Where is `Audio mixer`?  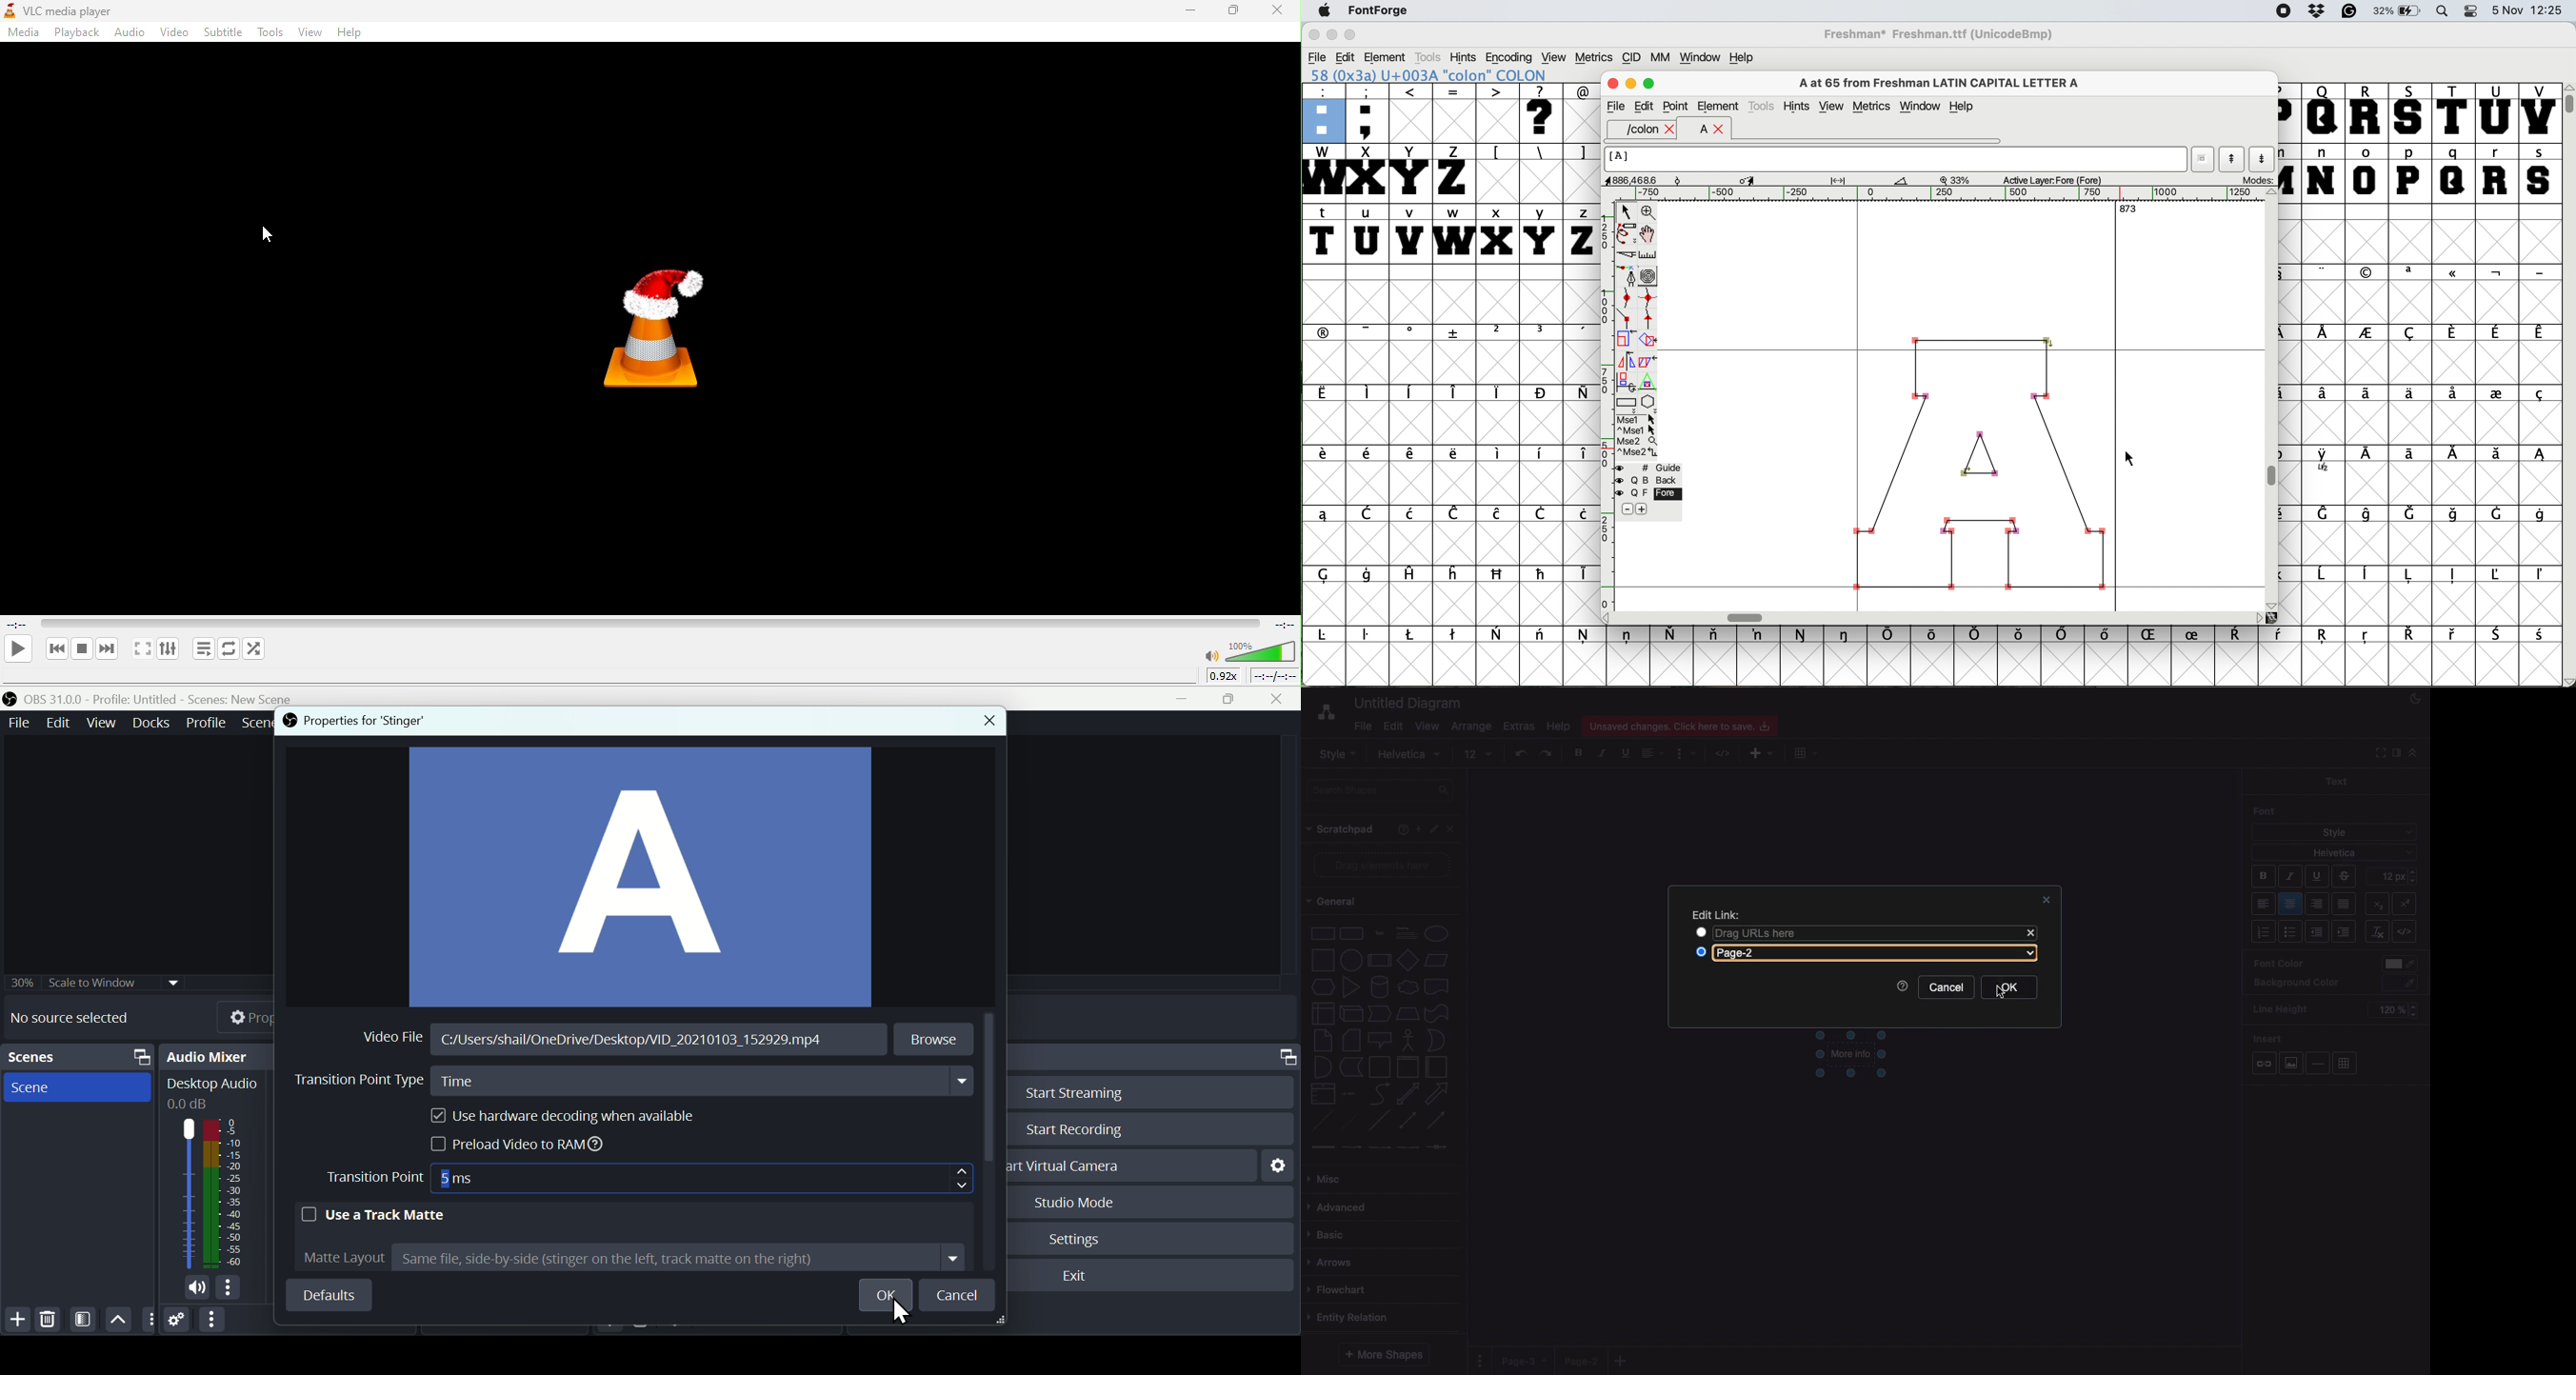
Audio mixer is located at coordinates (220, 1056).